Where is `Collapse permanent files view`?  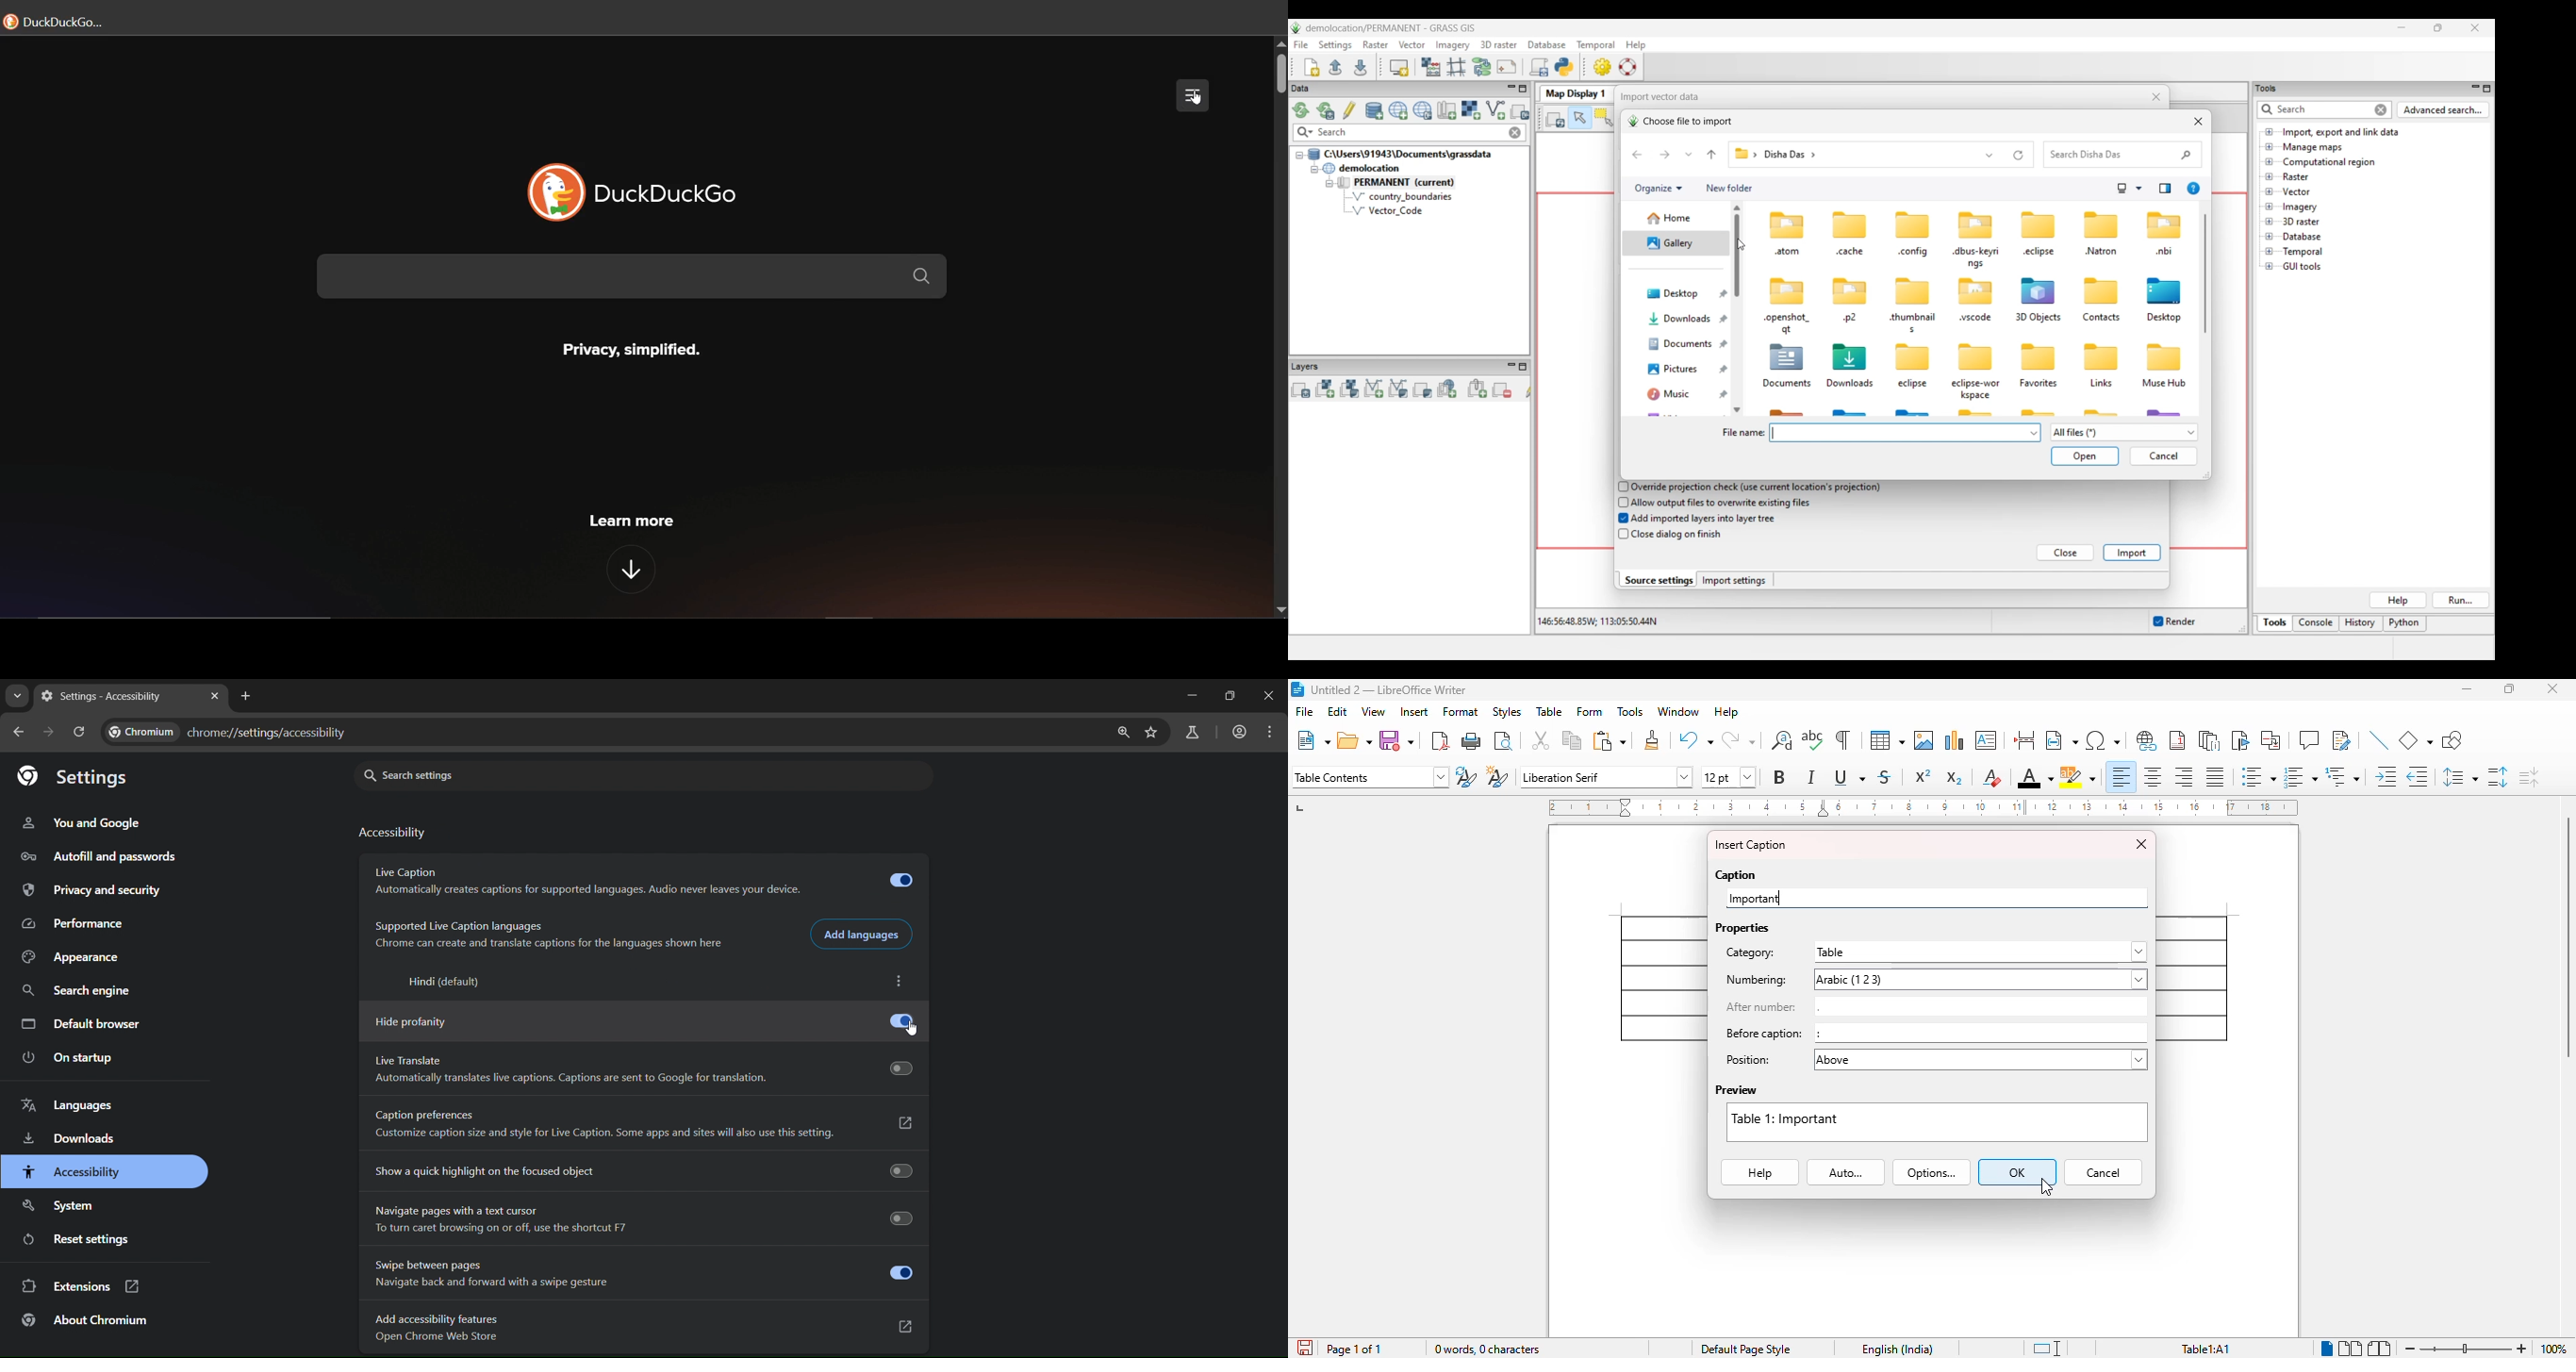 Collapse permanent files view is located at coordinates (1329, 184).